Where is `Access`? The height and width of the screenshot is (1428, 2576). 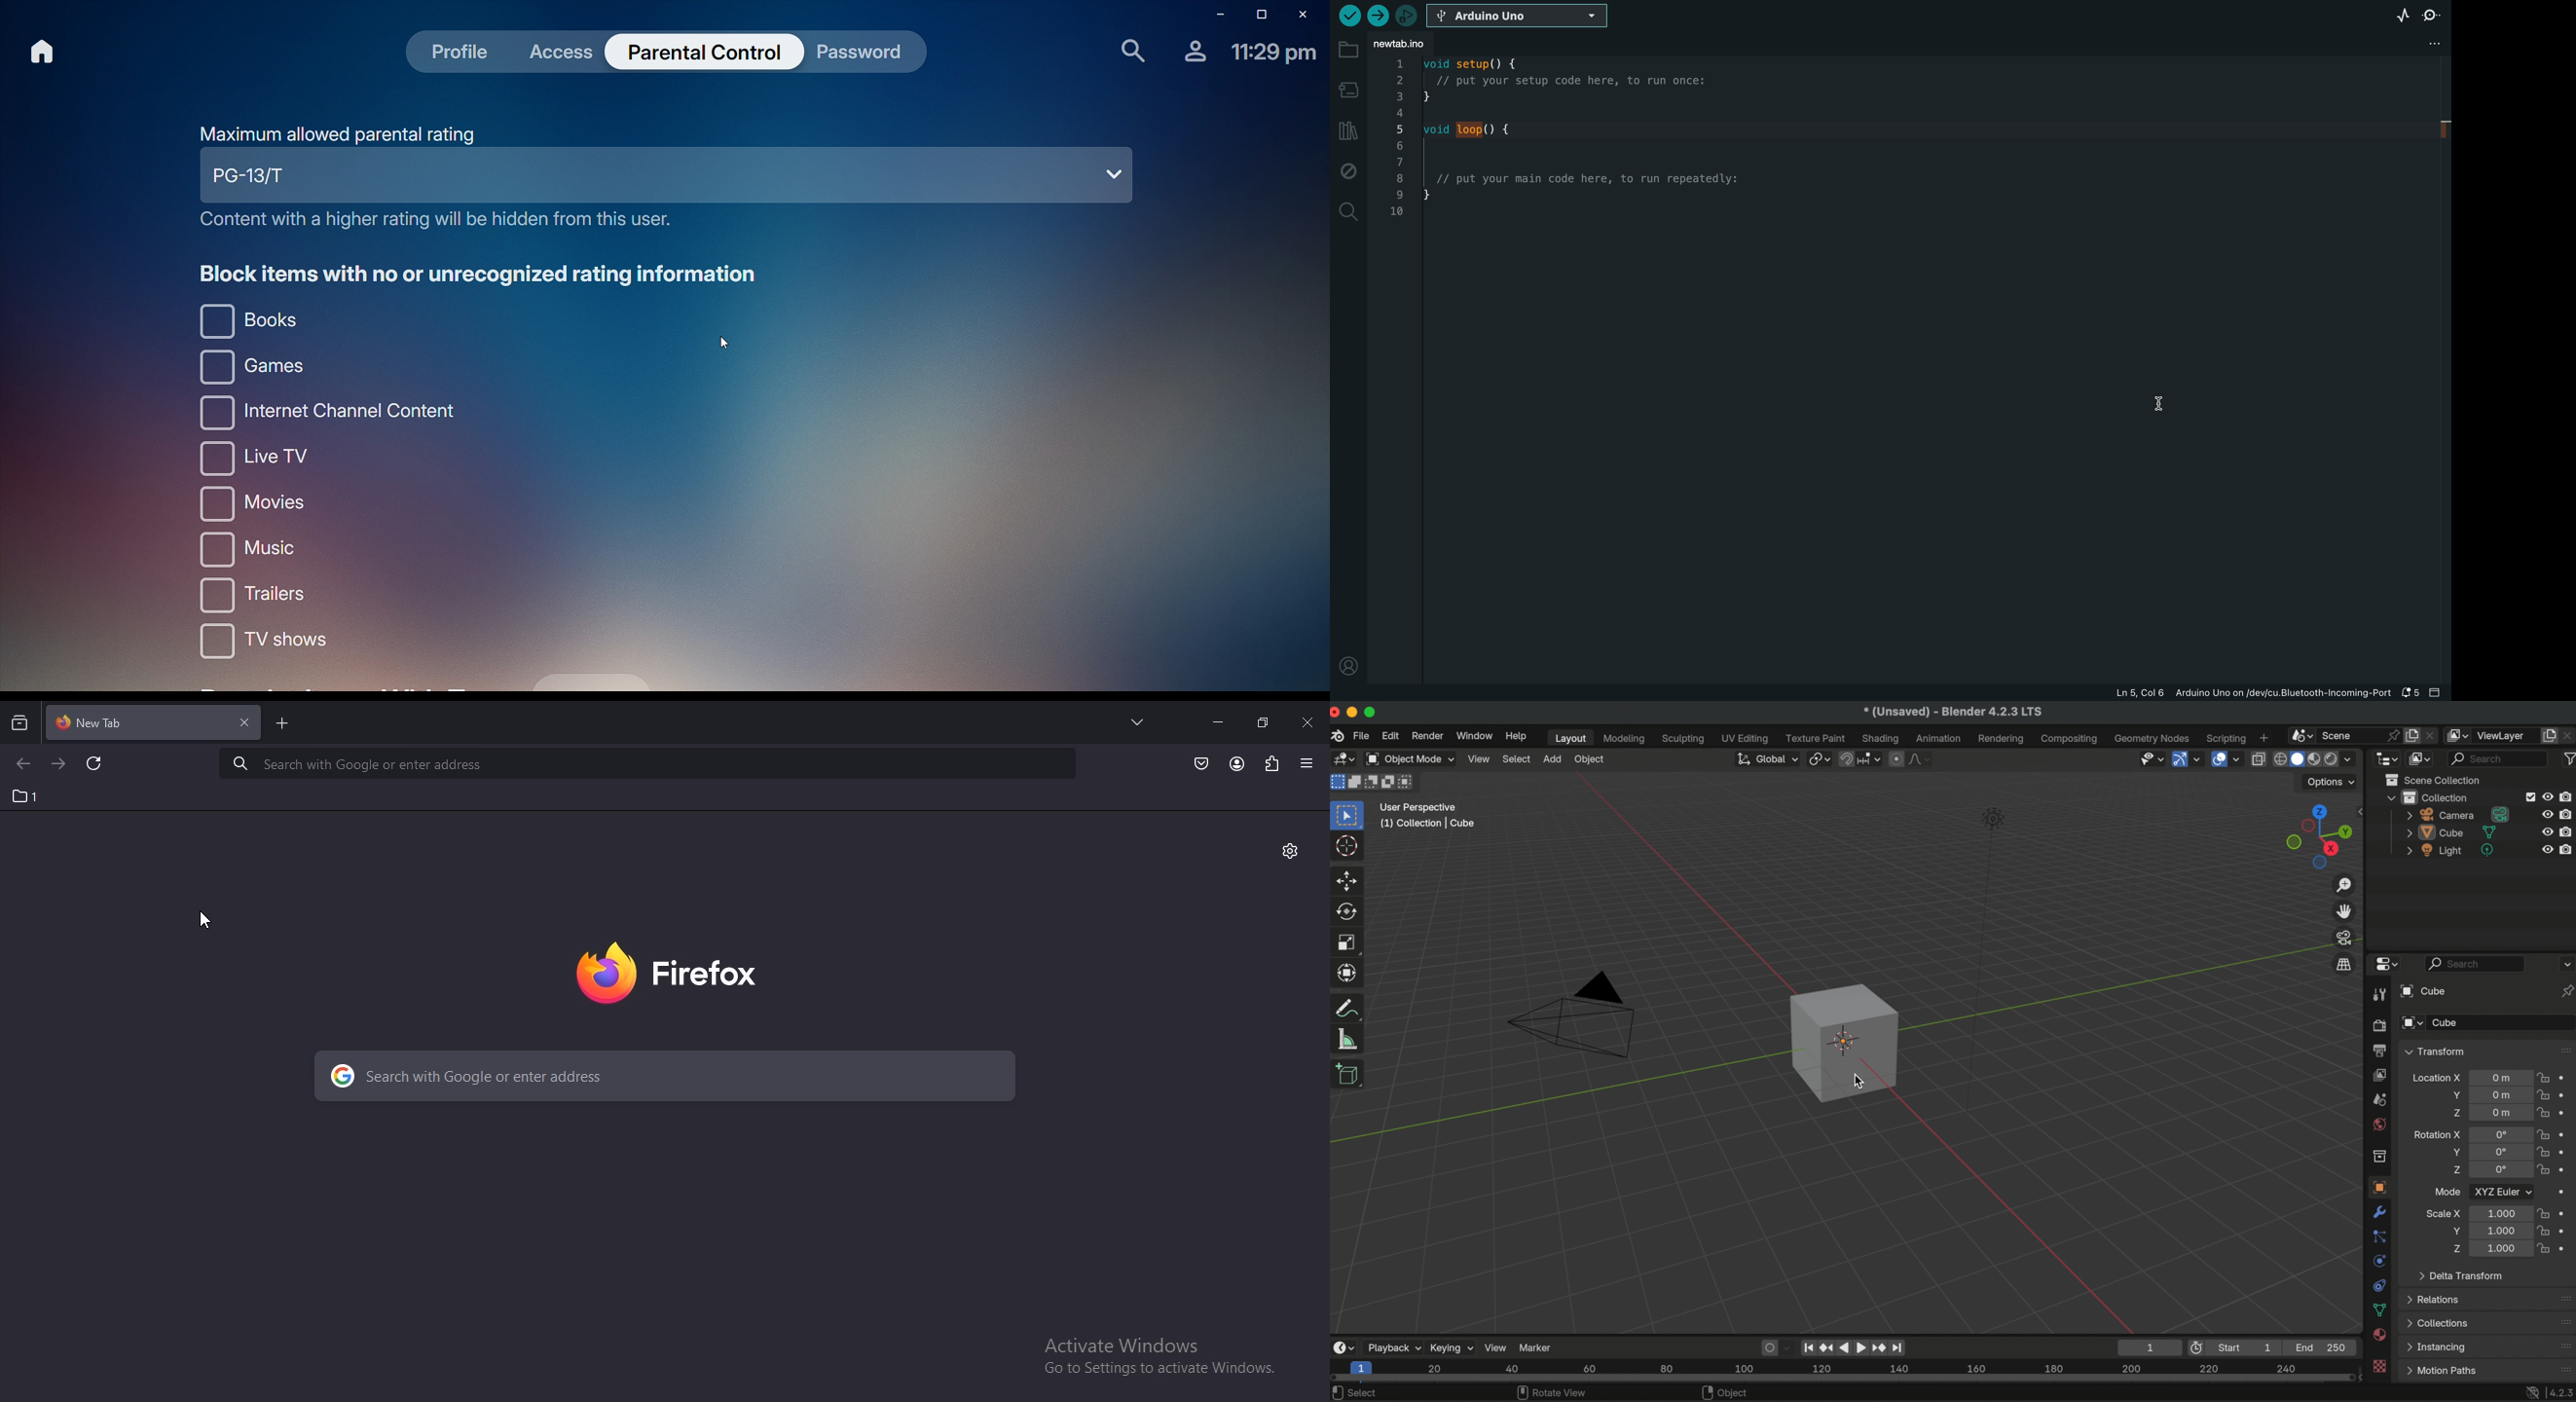 Access is located at coordinates (567, 52).